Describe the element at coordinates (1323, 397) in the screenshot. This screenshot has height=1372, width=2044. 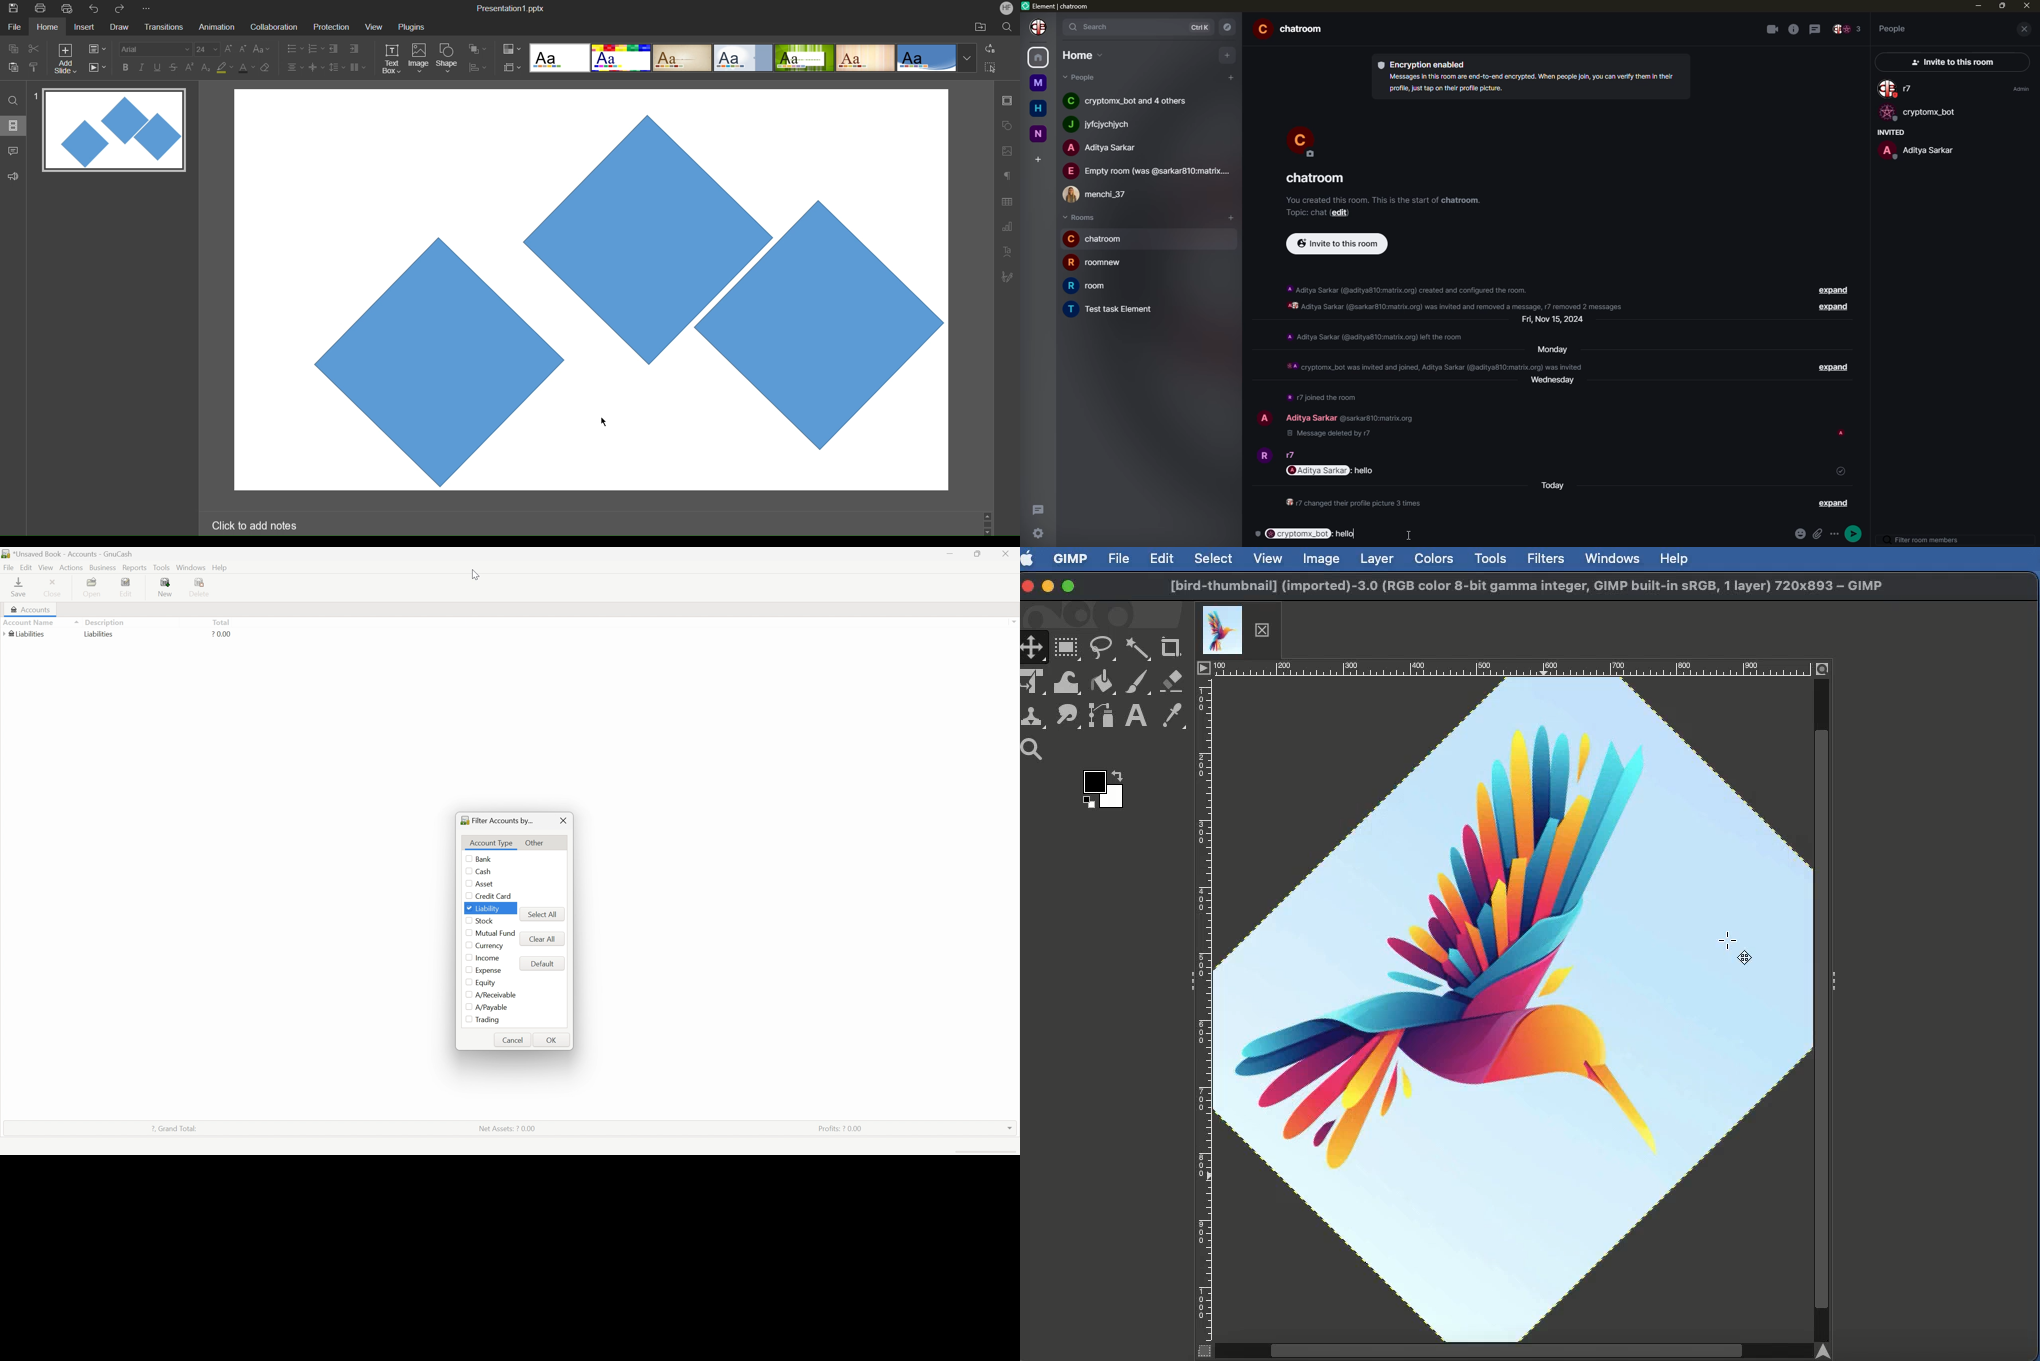
I see `info` at that location.